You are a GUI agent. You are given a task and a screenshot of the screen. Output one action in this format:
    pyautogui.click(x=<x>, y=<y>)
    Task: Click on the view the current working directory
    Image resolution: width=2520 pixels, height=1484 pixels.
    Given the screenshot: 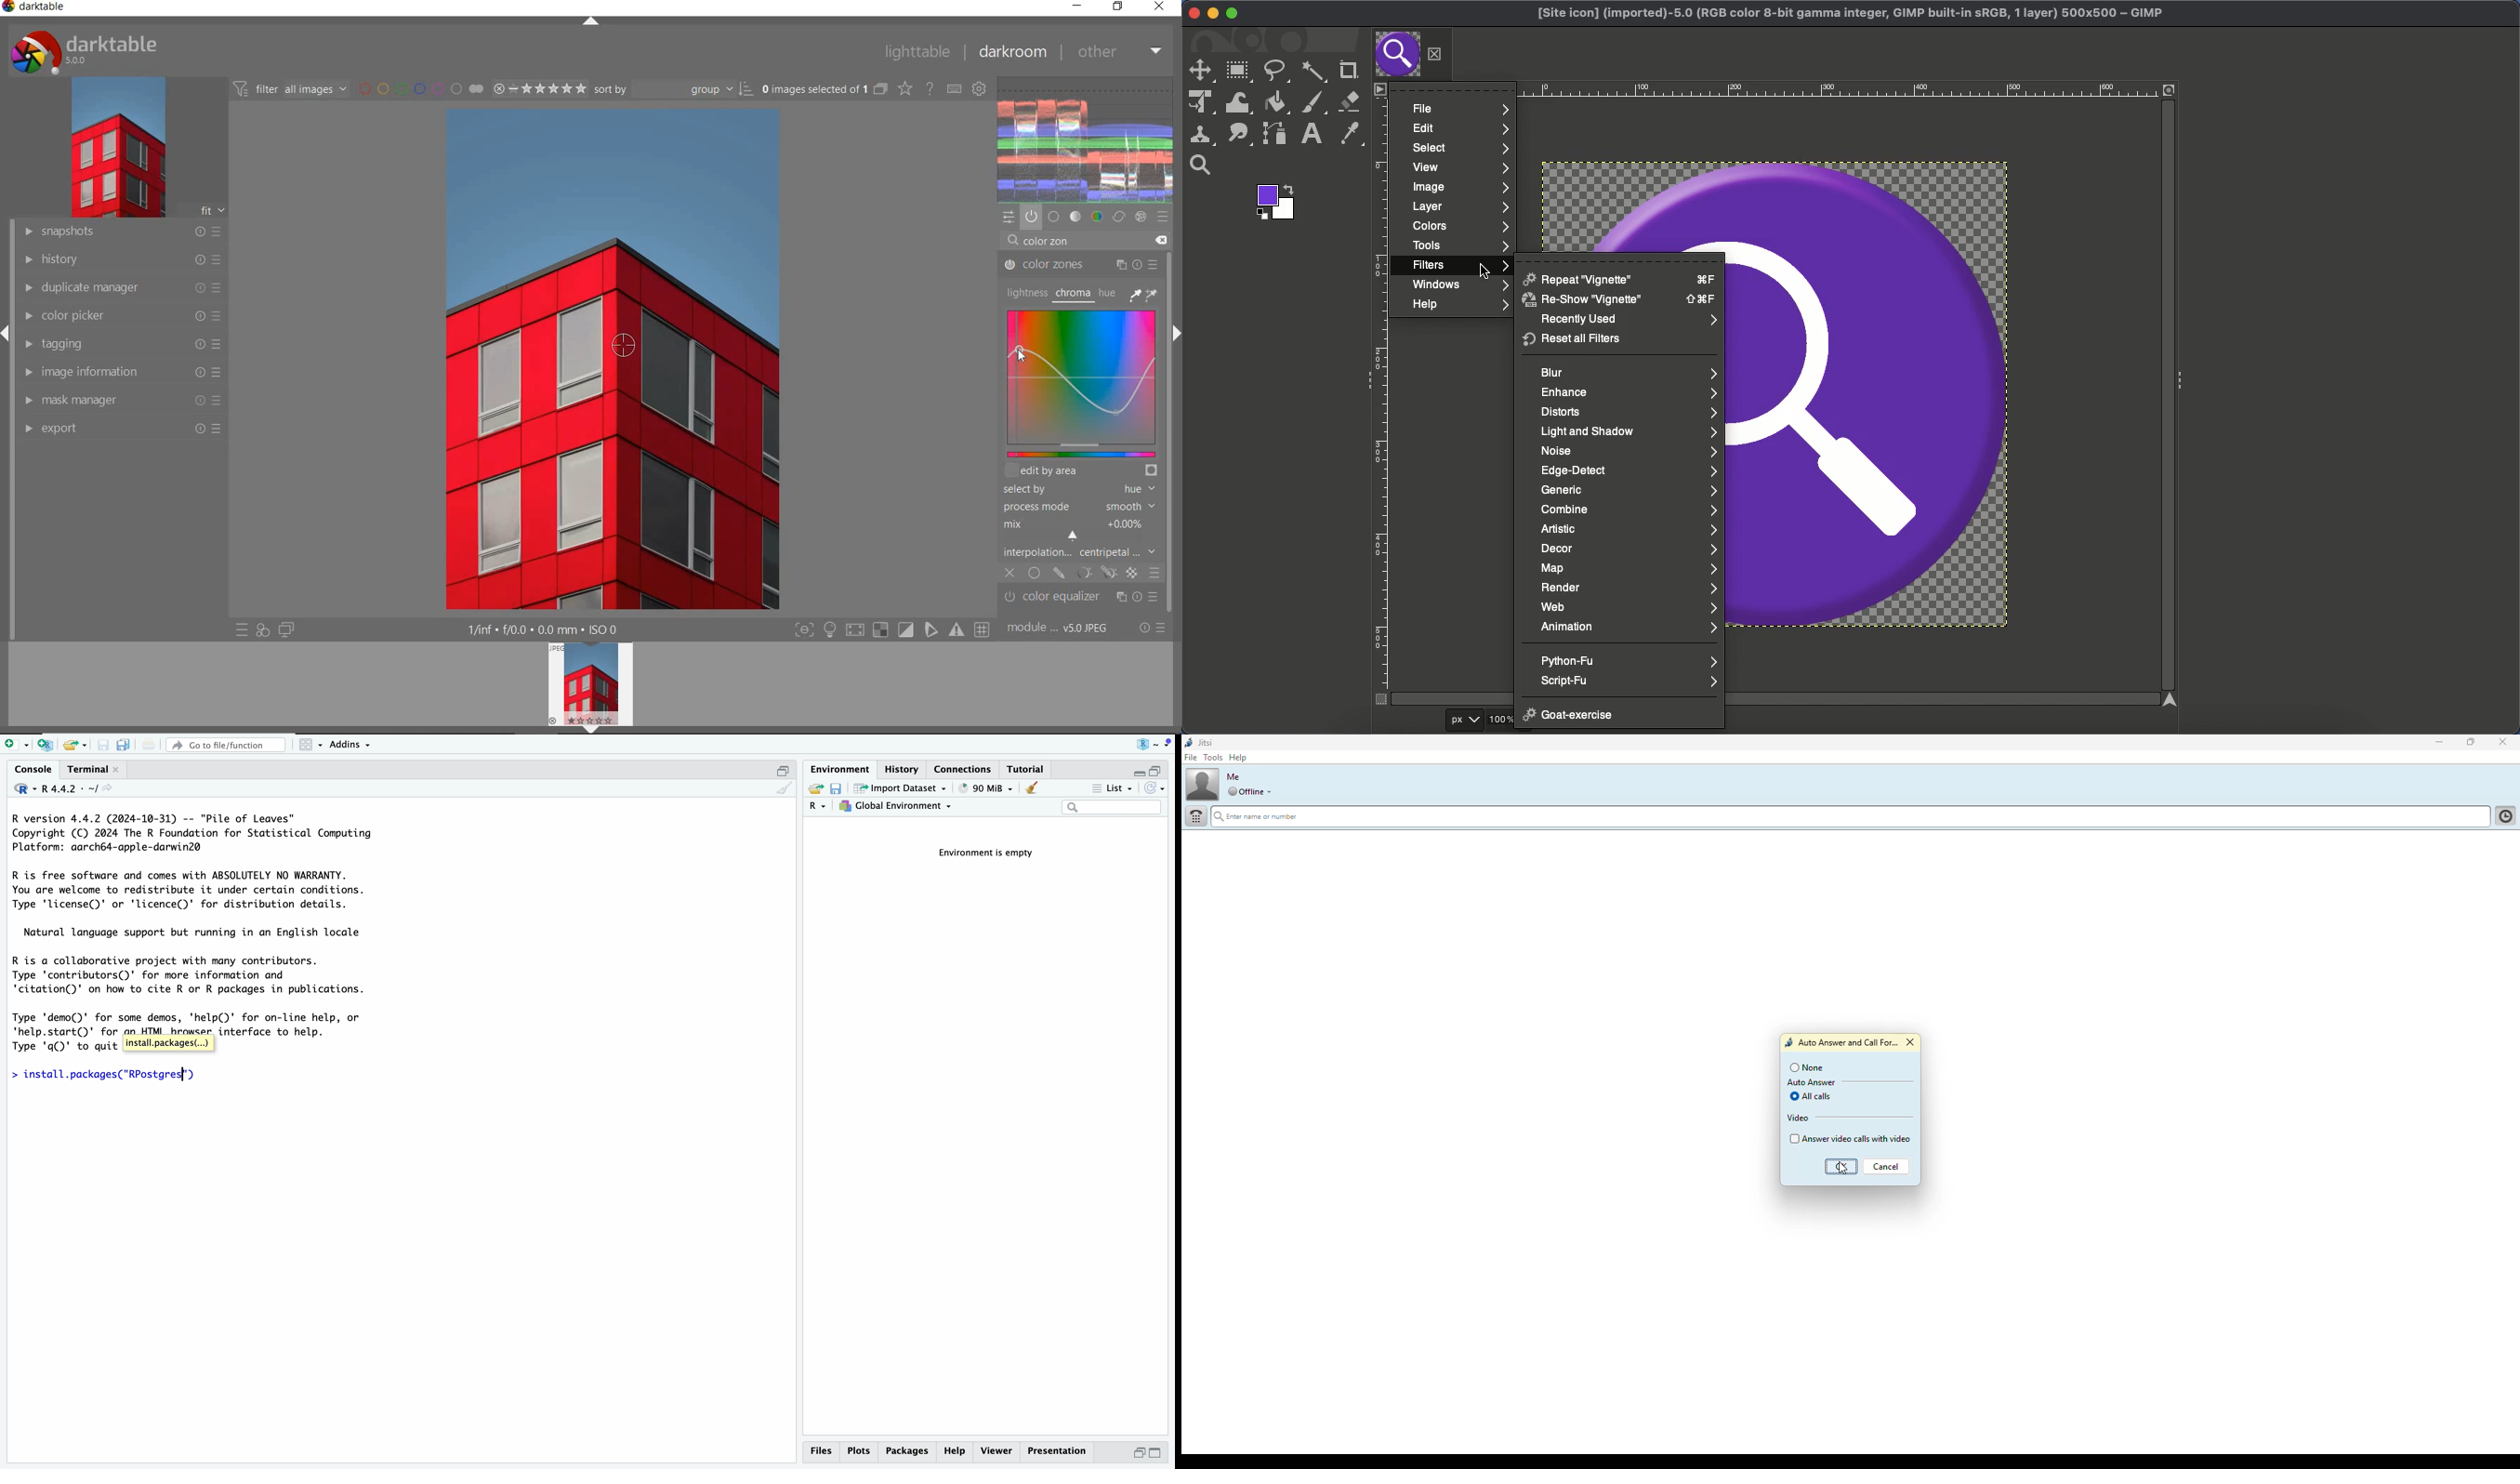 What is the action you would take?
    pyautogui.click(x=111, y=790)
    